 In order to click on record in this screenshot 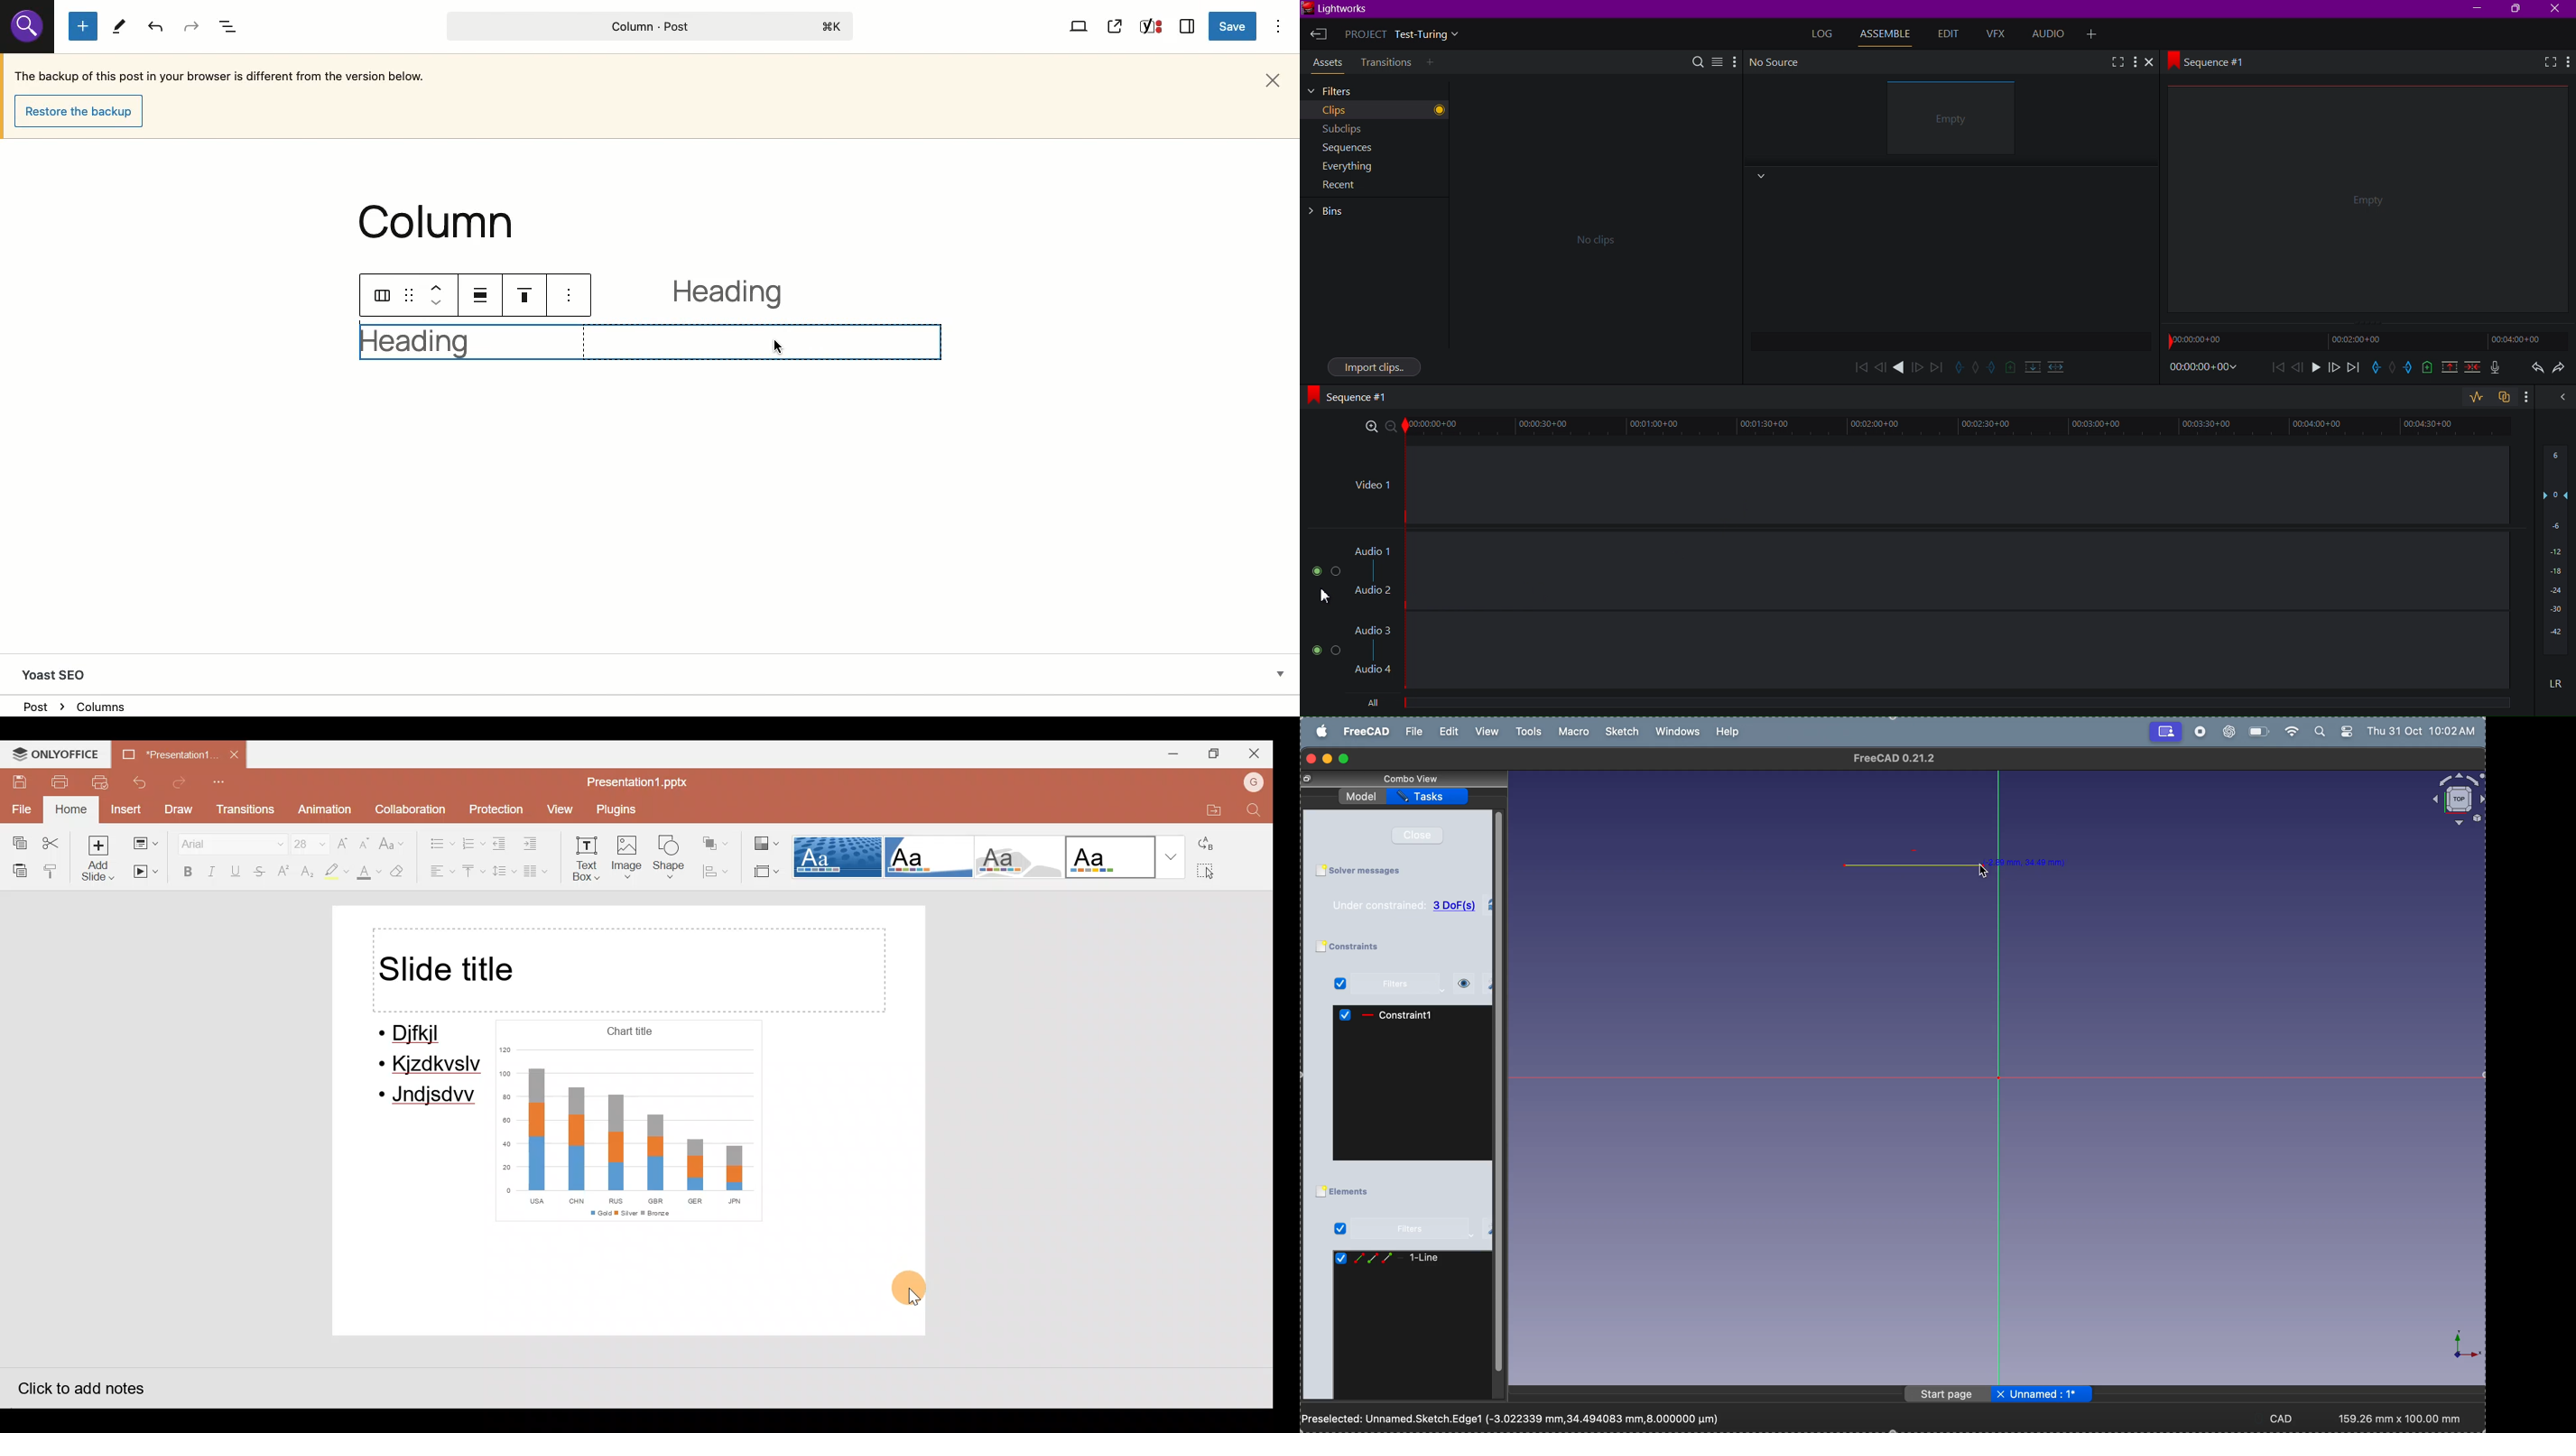, I will do `click(2200, 732)`.